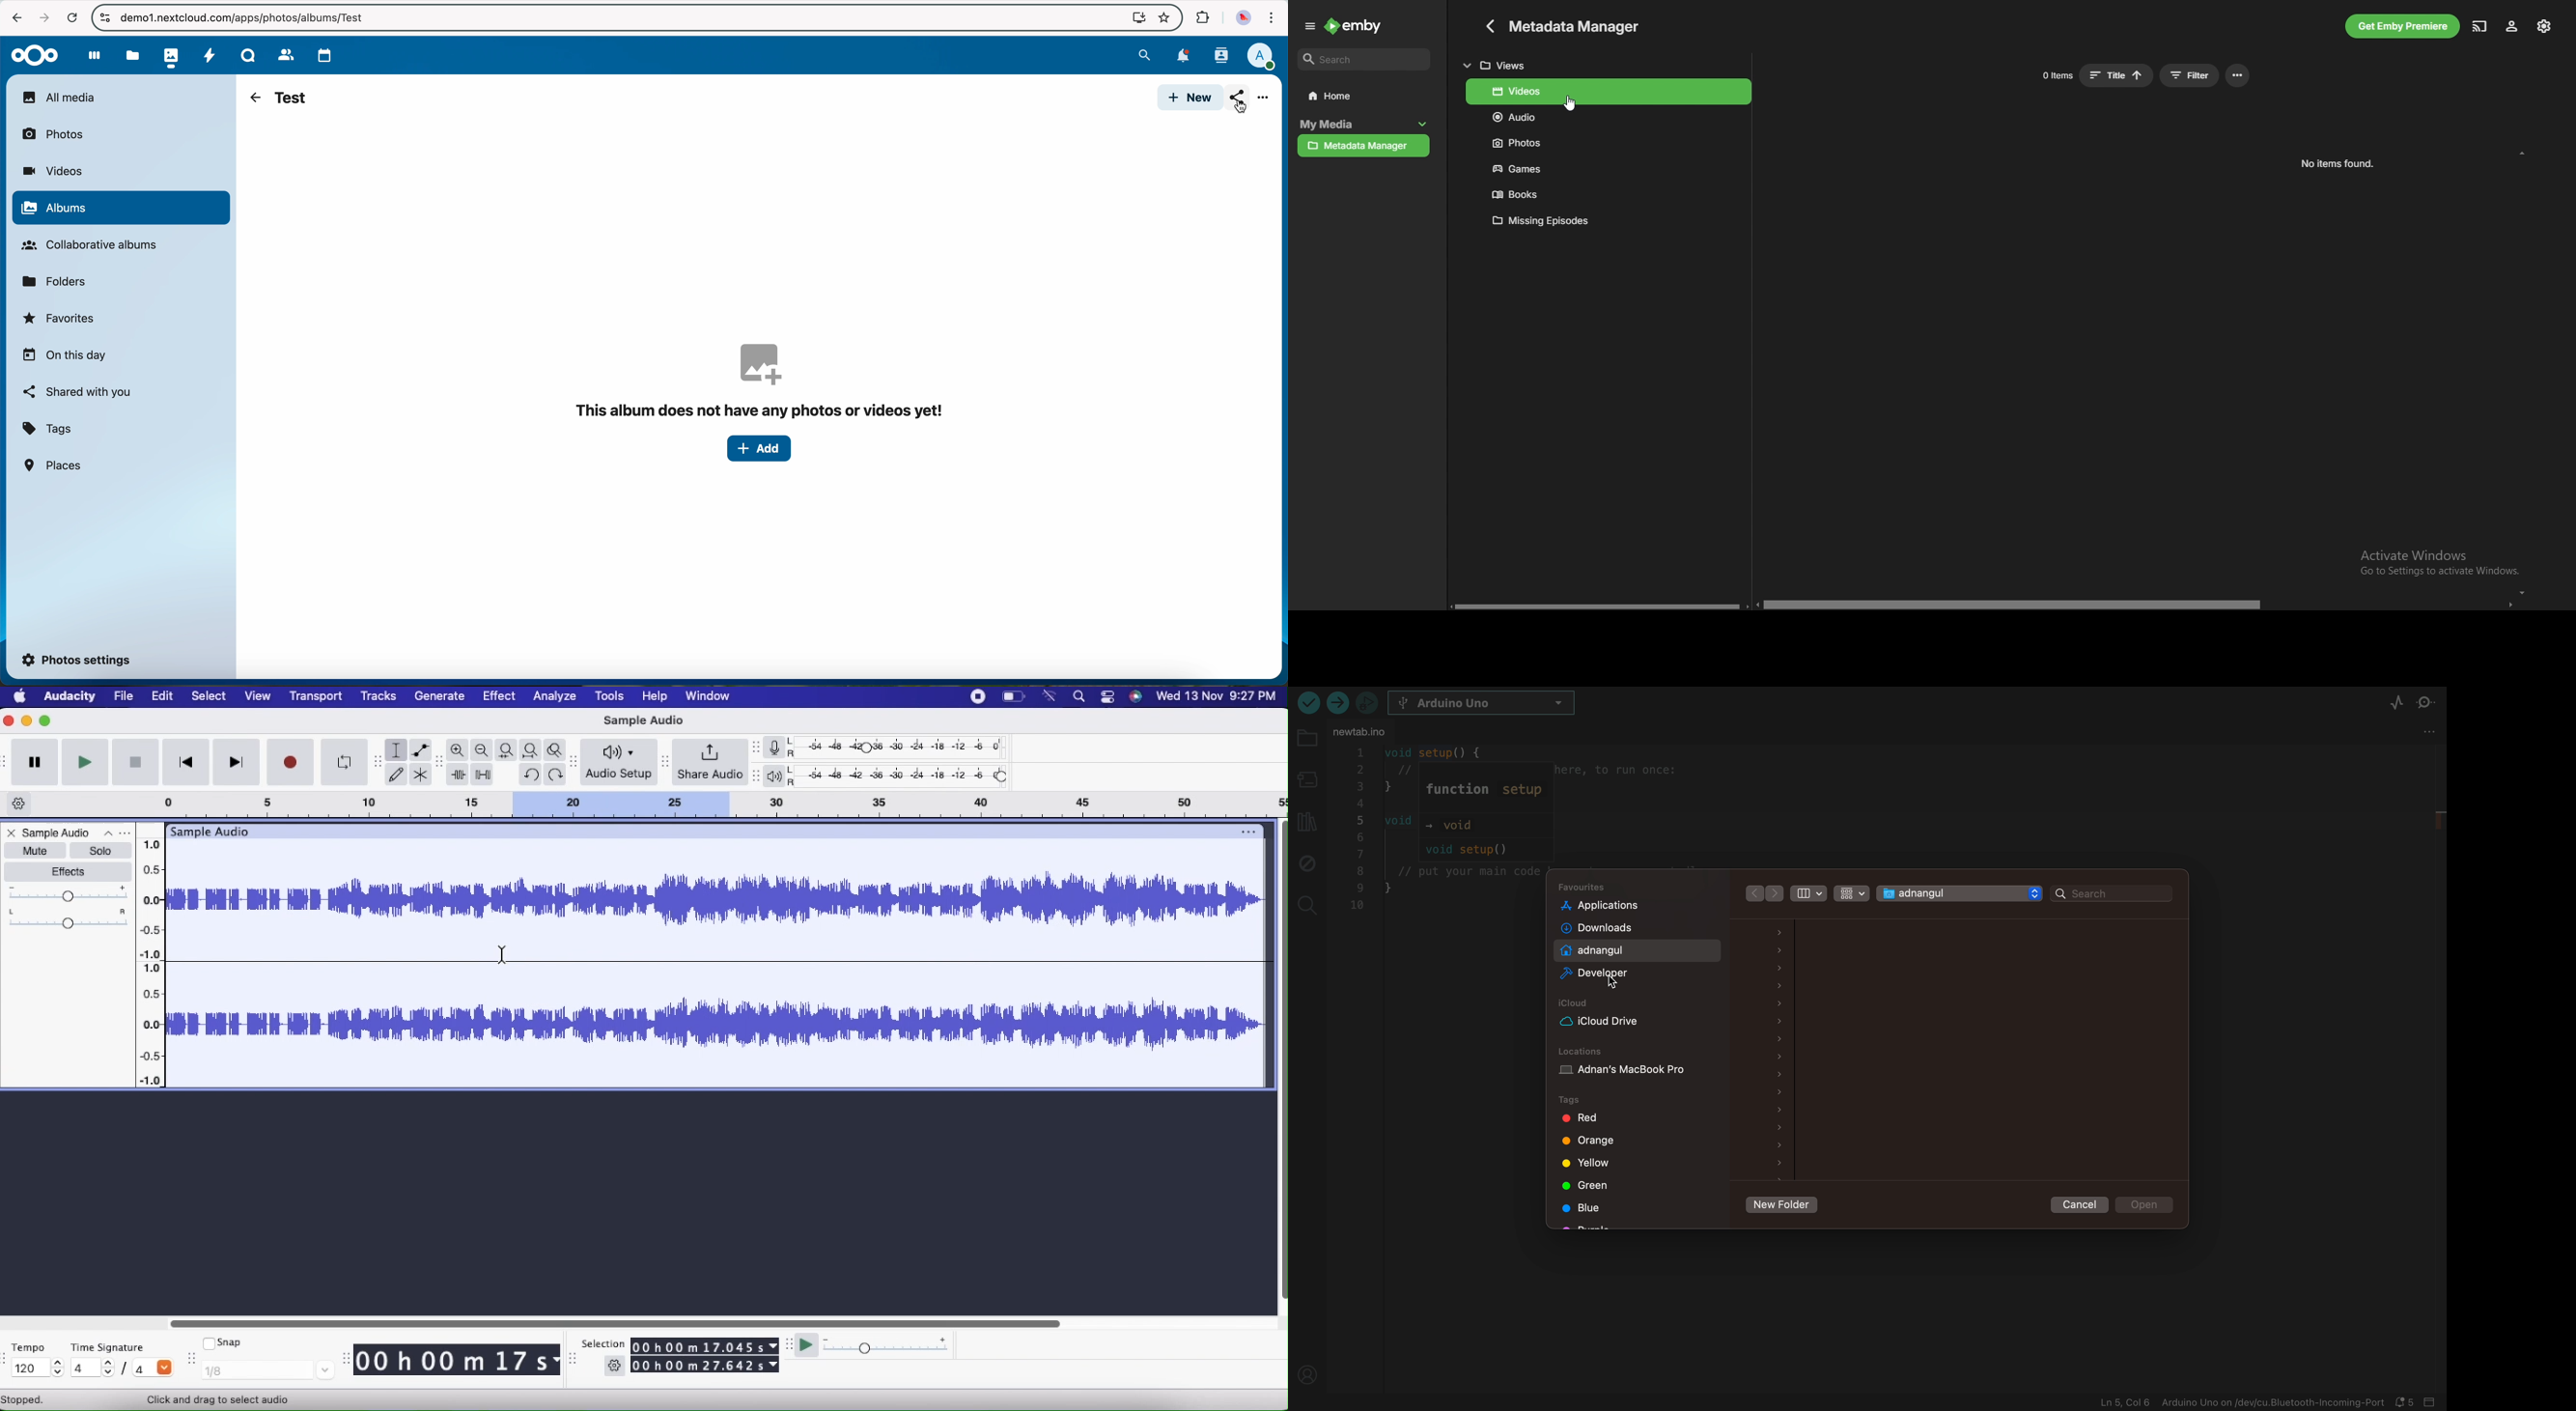 This screenshot has width=2576, height=1428. I want to click on Multi-tool, so click(422, 776).